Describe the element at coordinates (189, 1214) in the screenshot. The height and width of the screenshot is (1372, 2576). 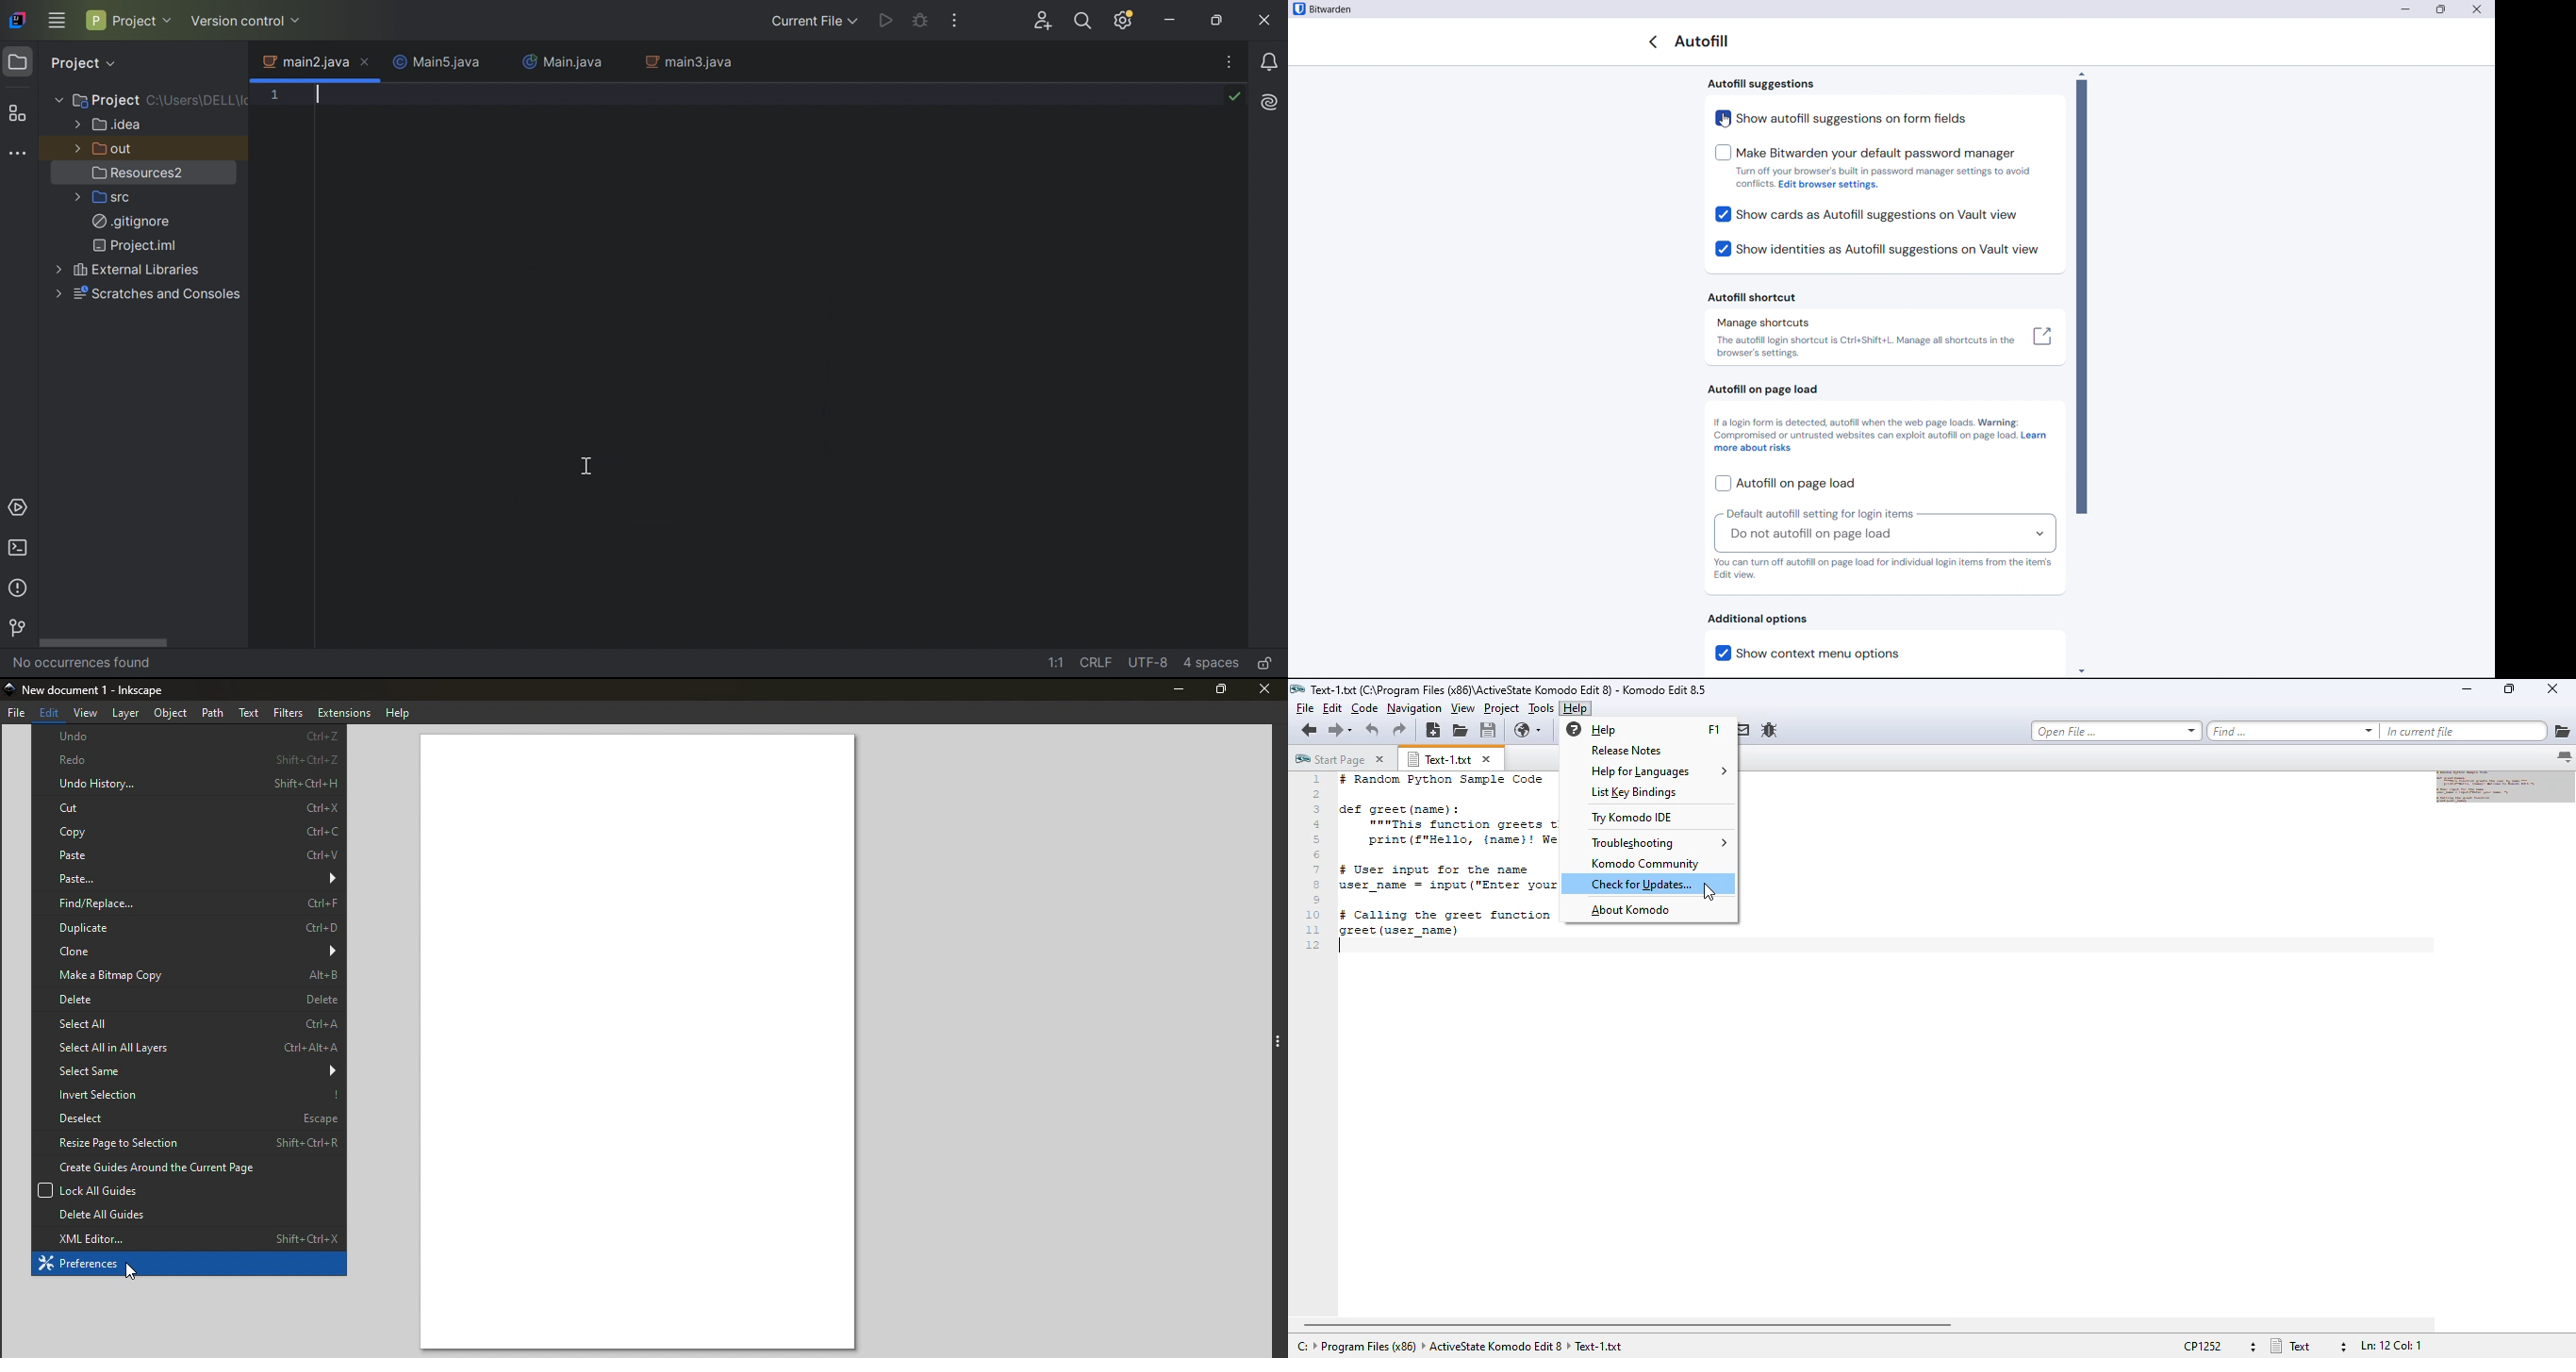
I see `Delete all guides` at that location.